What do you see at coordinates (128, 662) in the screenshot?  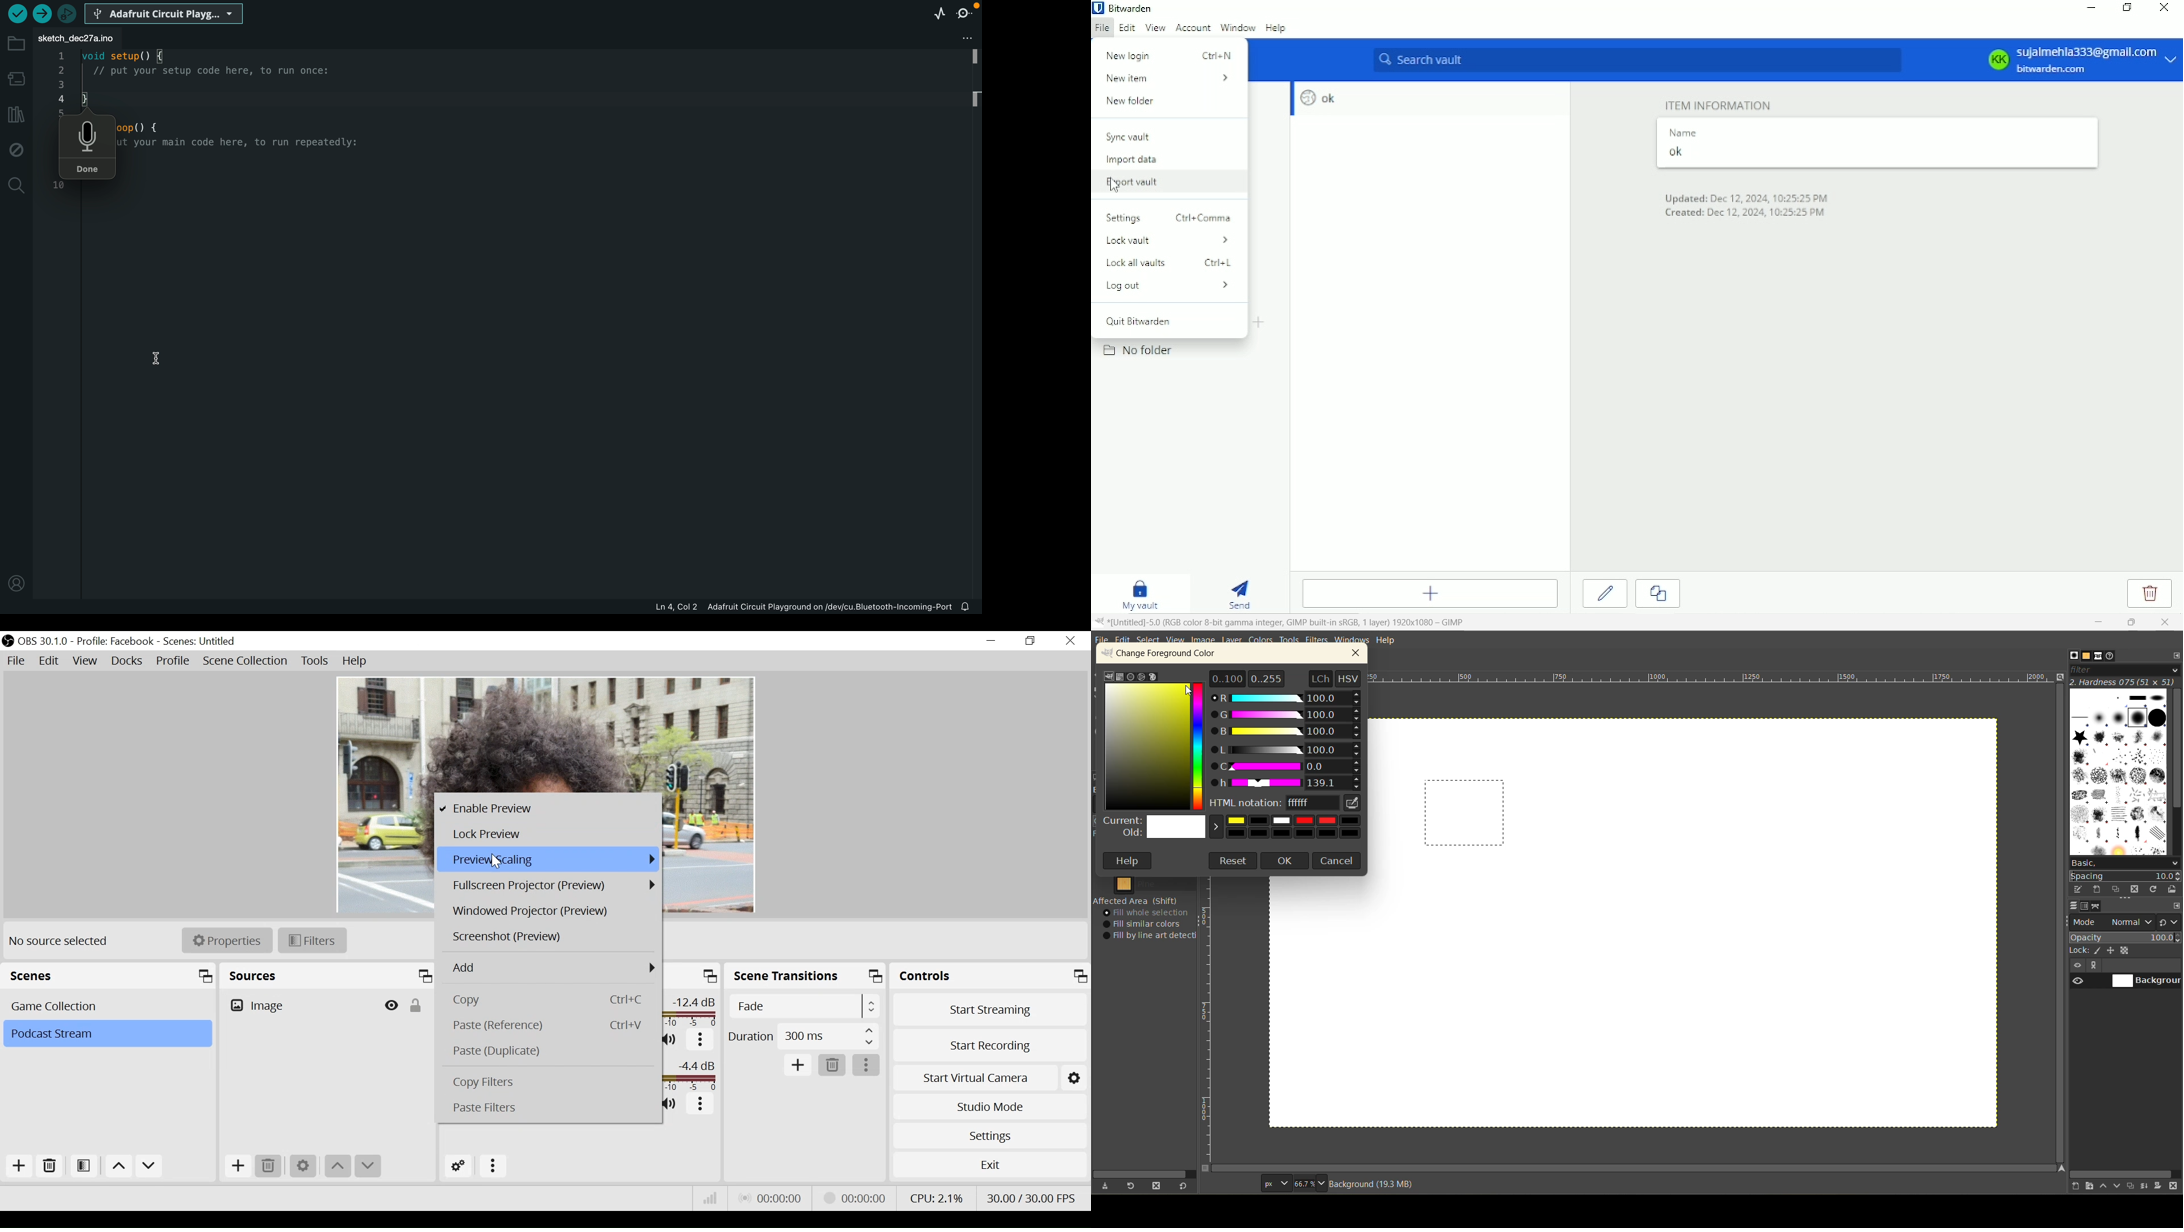 I see `Docks` at bounding box center [128, 662].